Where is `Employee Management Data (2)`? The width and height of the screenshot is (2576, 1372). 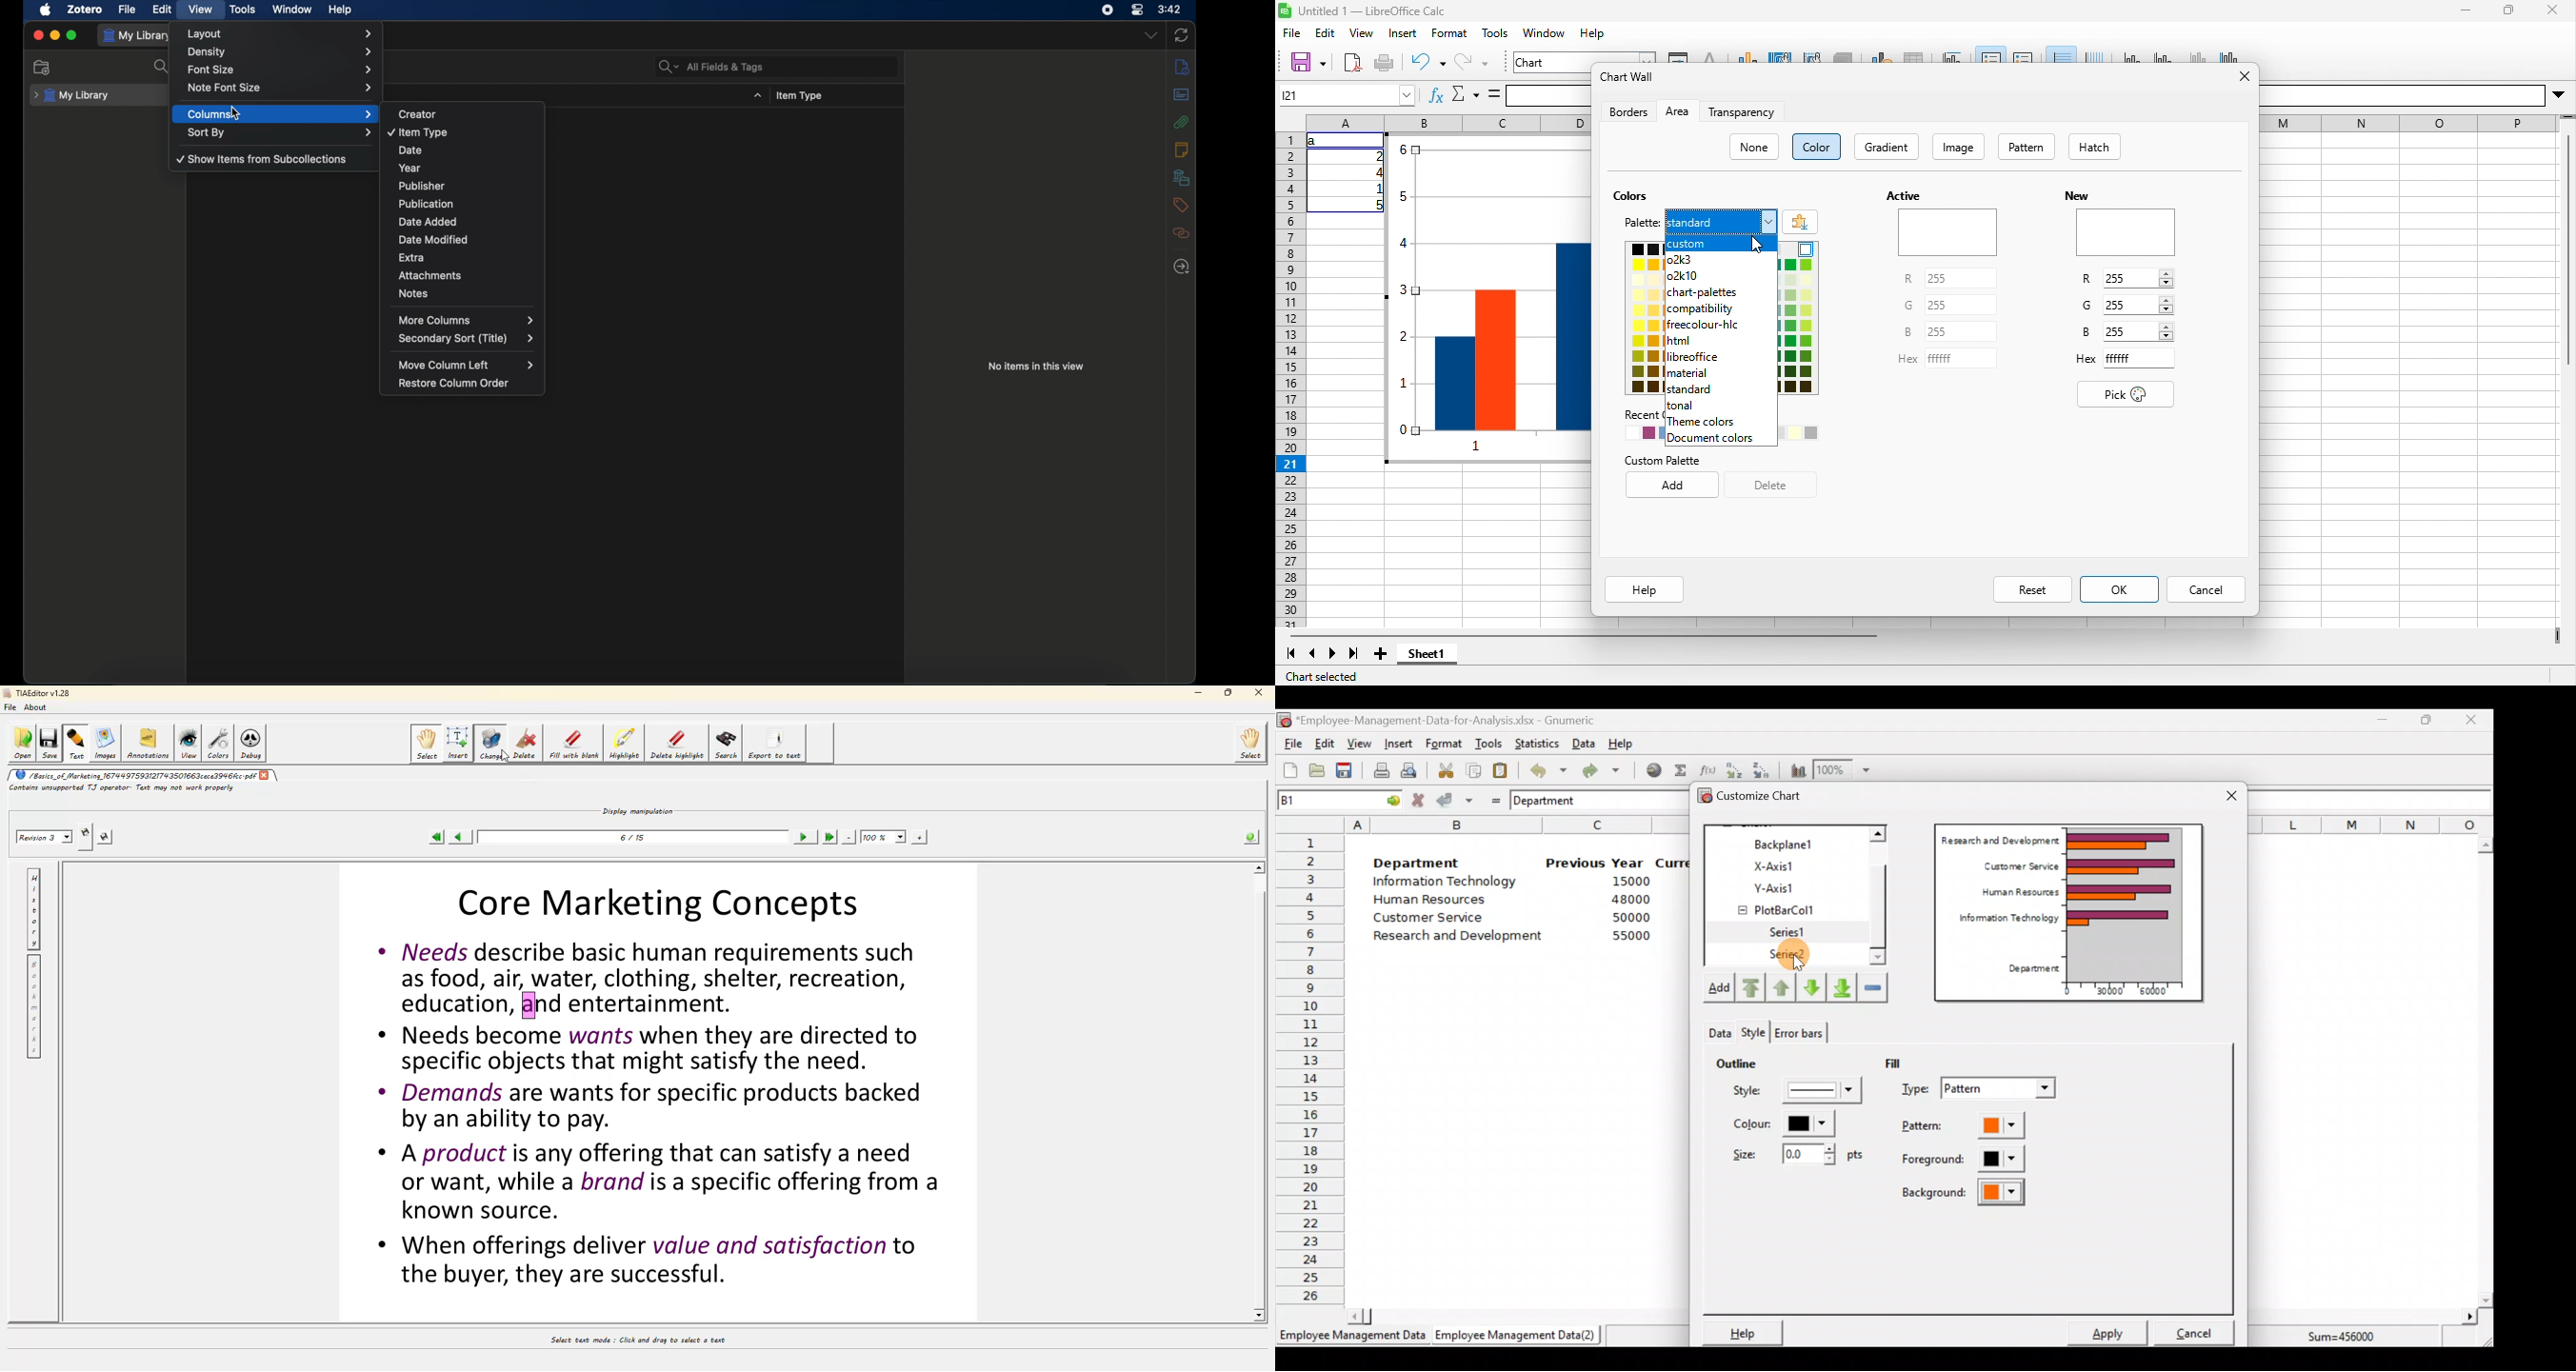
Employee Management Data (2) is located at coordinates (1518, 1335).